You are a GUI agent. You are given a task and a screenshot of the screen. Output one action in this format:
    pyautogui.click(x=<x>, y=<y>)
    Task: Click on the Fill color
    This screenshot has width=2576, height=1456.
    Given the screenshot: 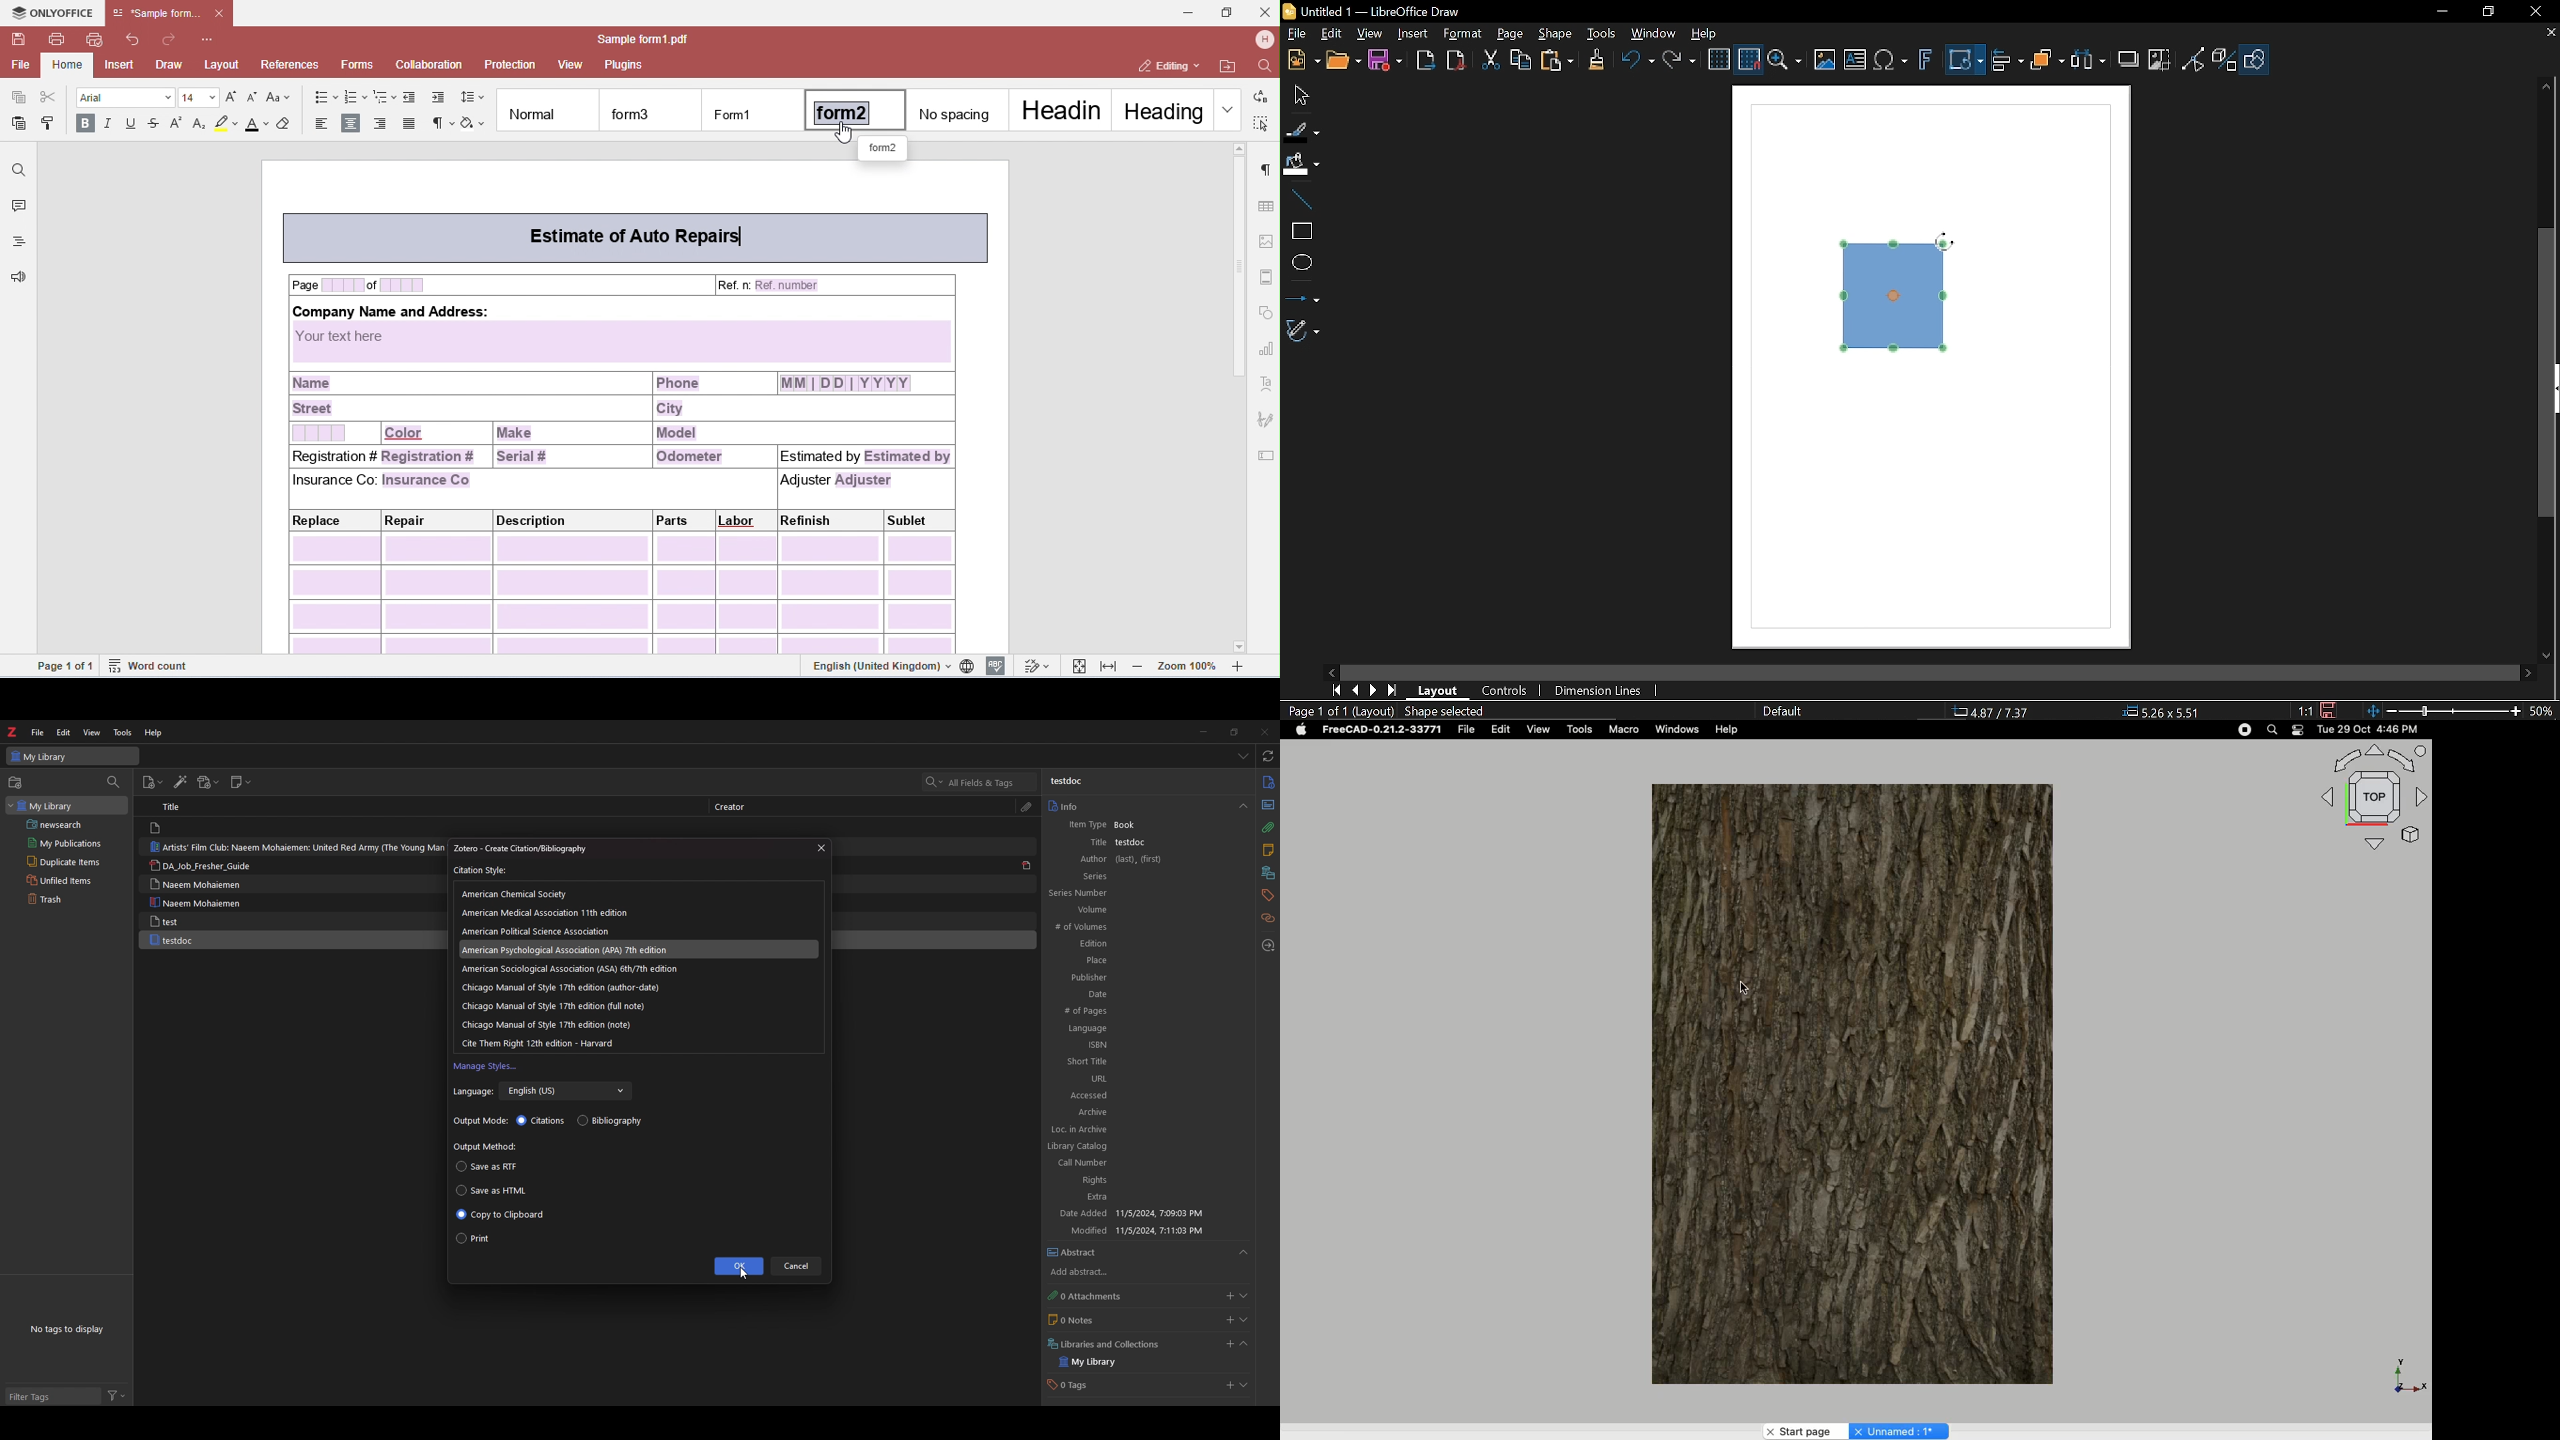 What is the action you would take?
    pyautogui.click(x=1302, y=164)
    